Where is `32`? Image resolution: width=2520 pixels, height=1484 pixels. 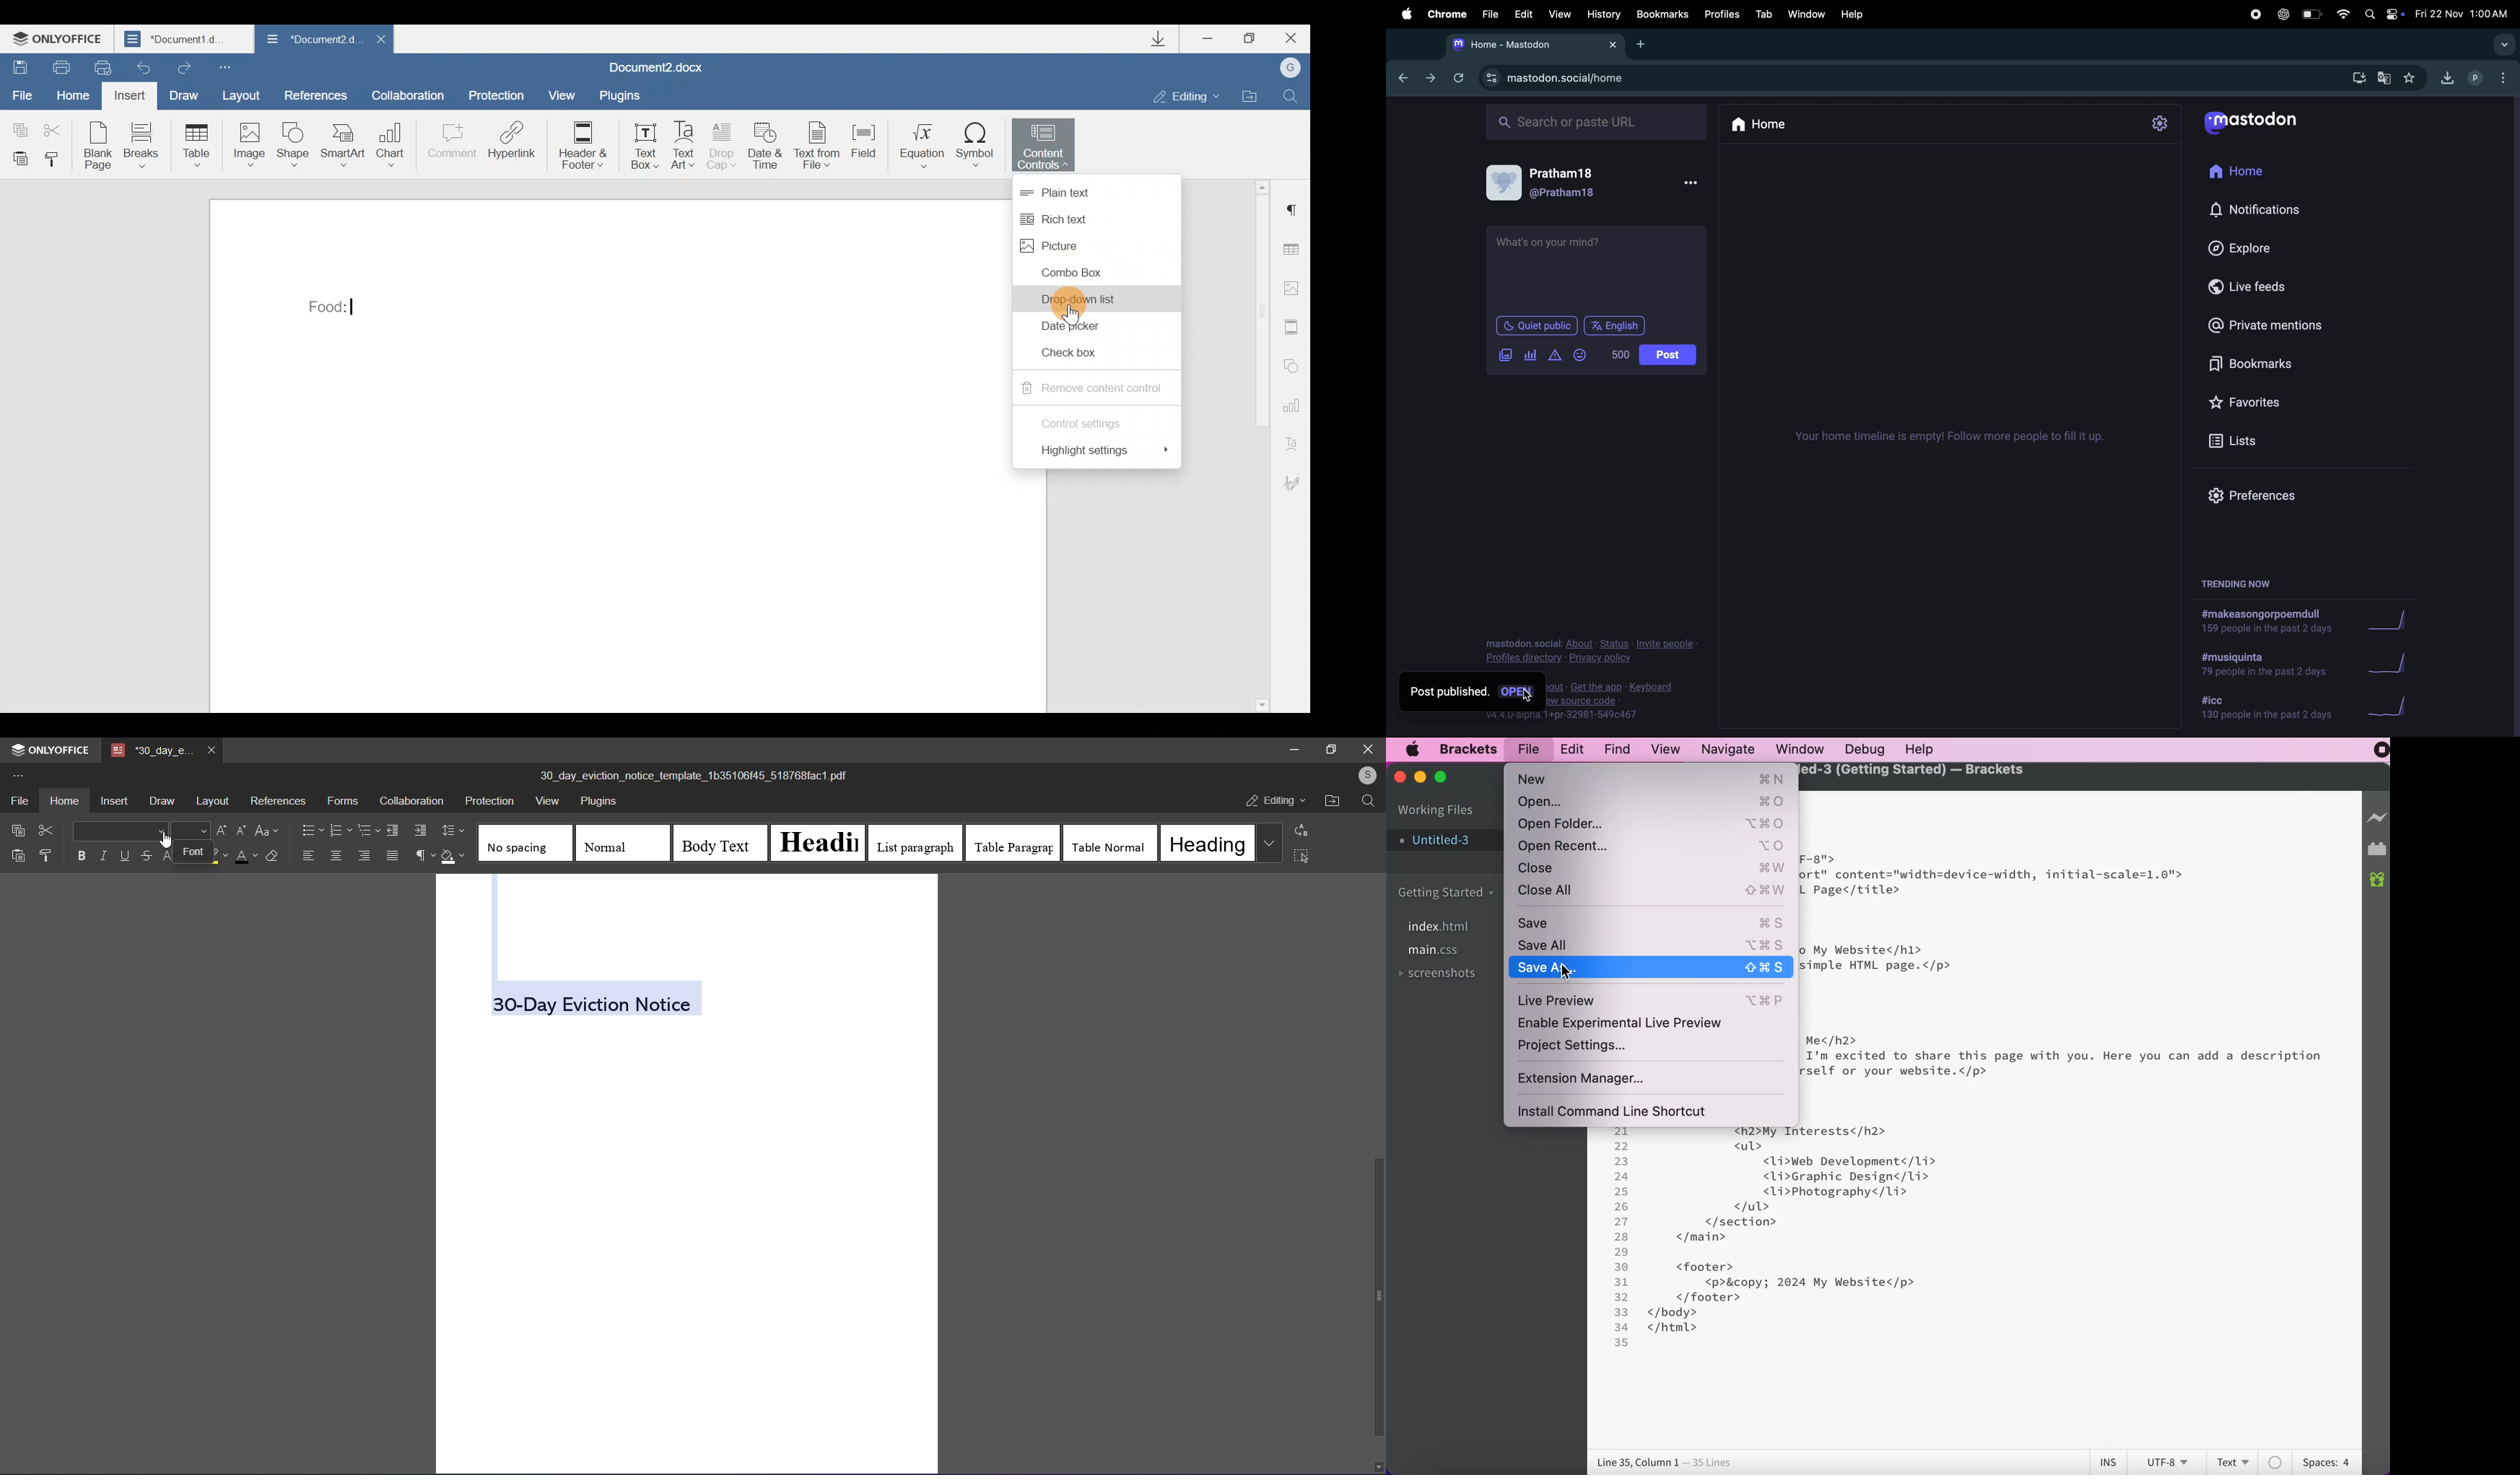
32 is located at coordinates (1622, 1297).